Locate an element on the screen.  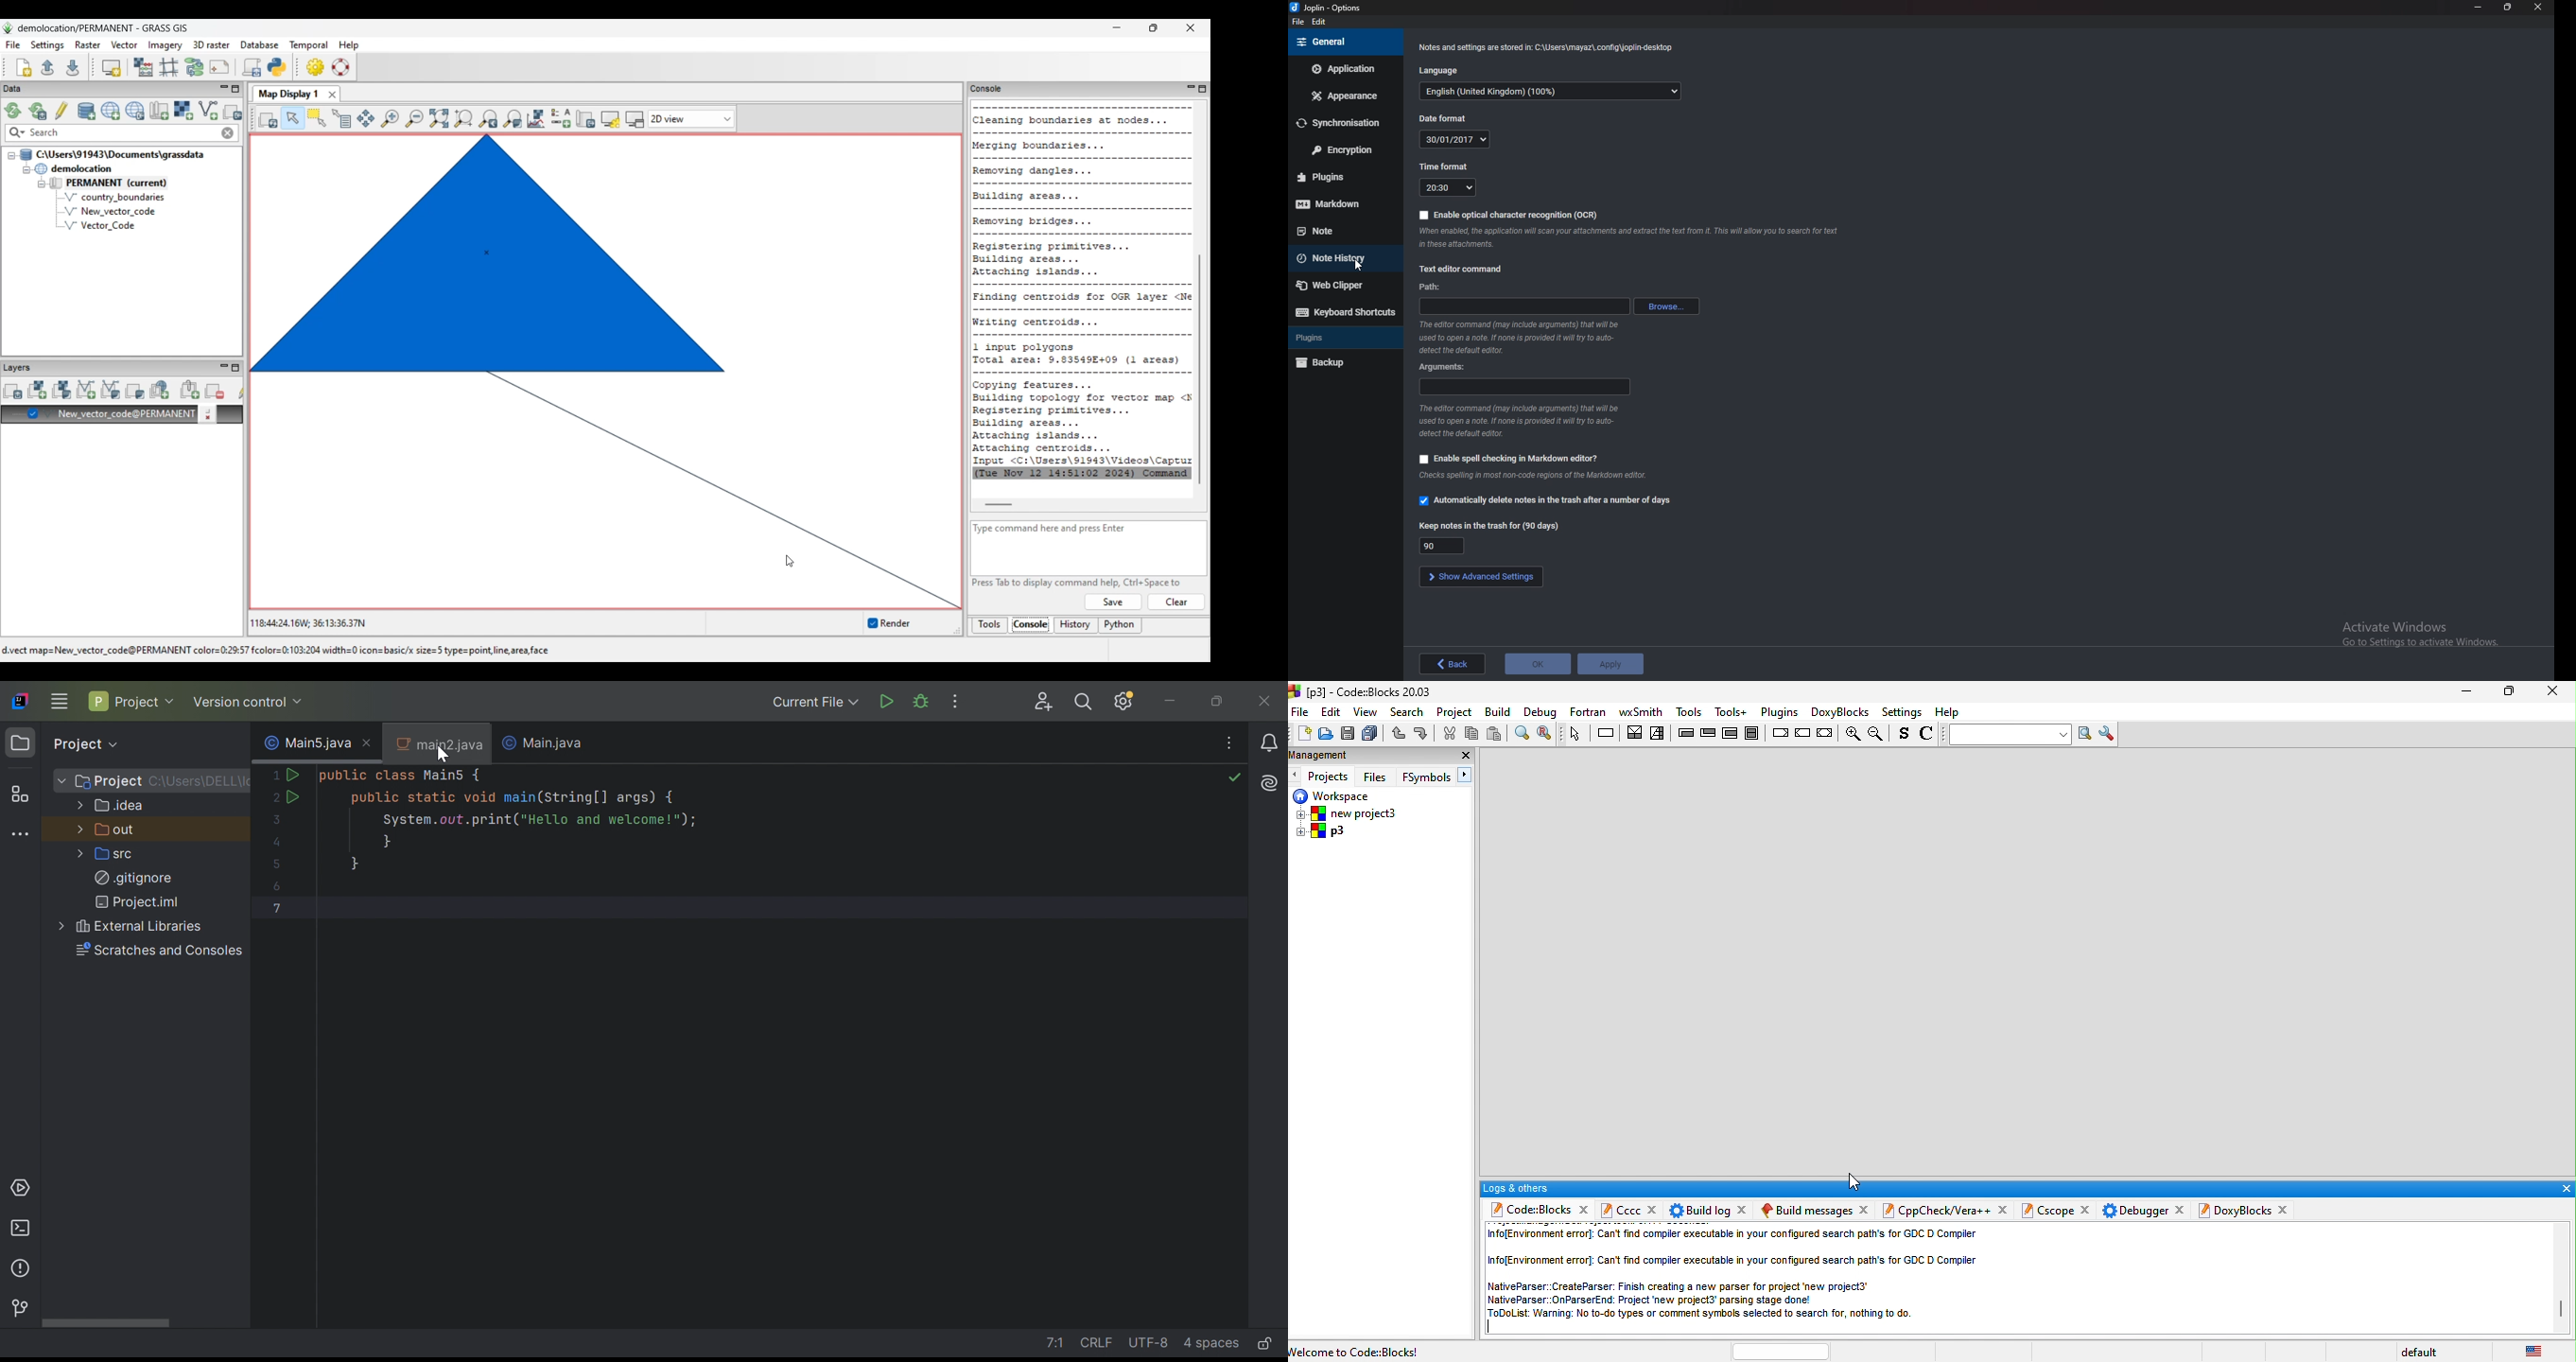
Debug is located at coordinates (1540, 712).